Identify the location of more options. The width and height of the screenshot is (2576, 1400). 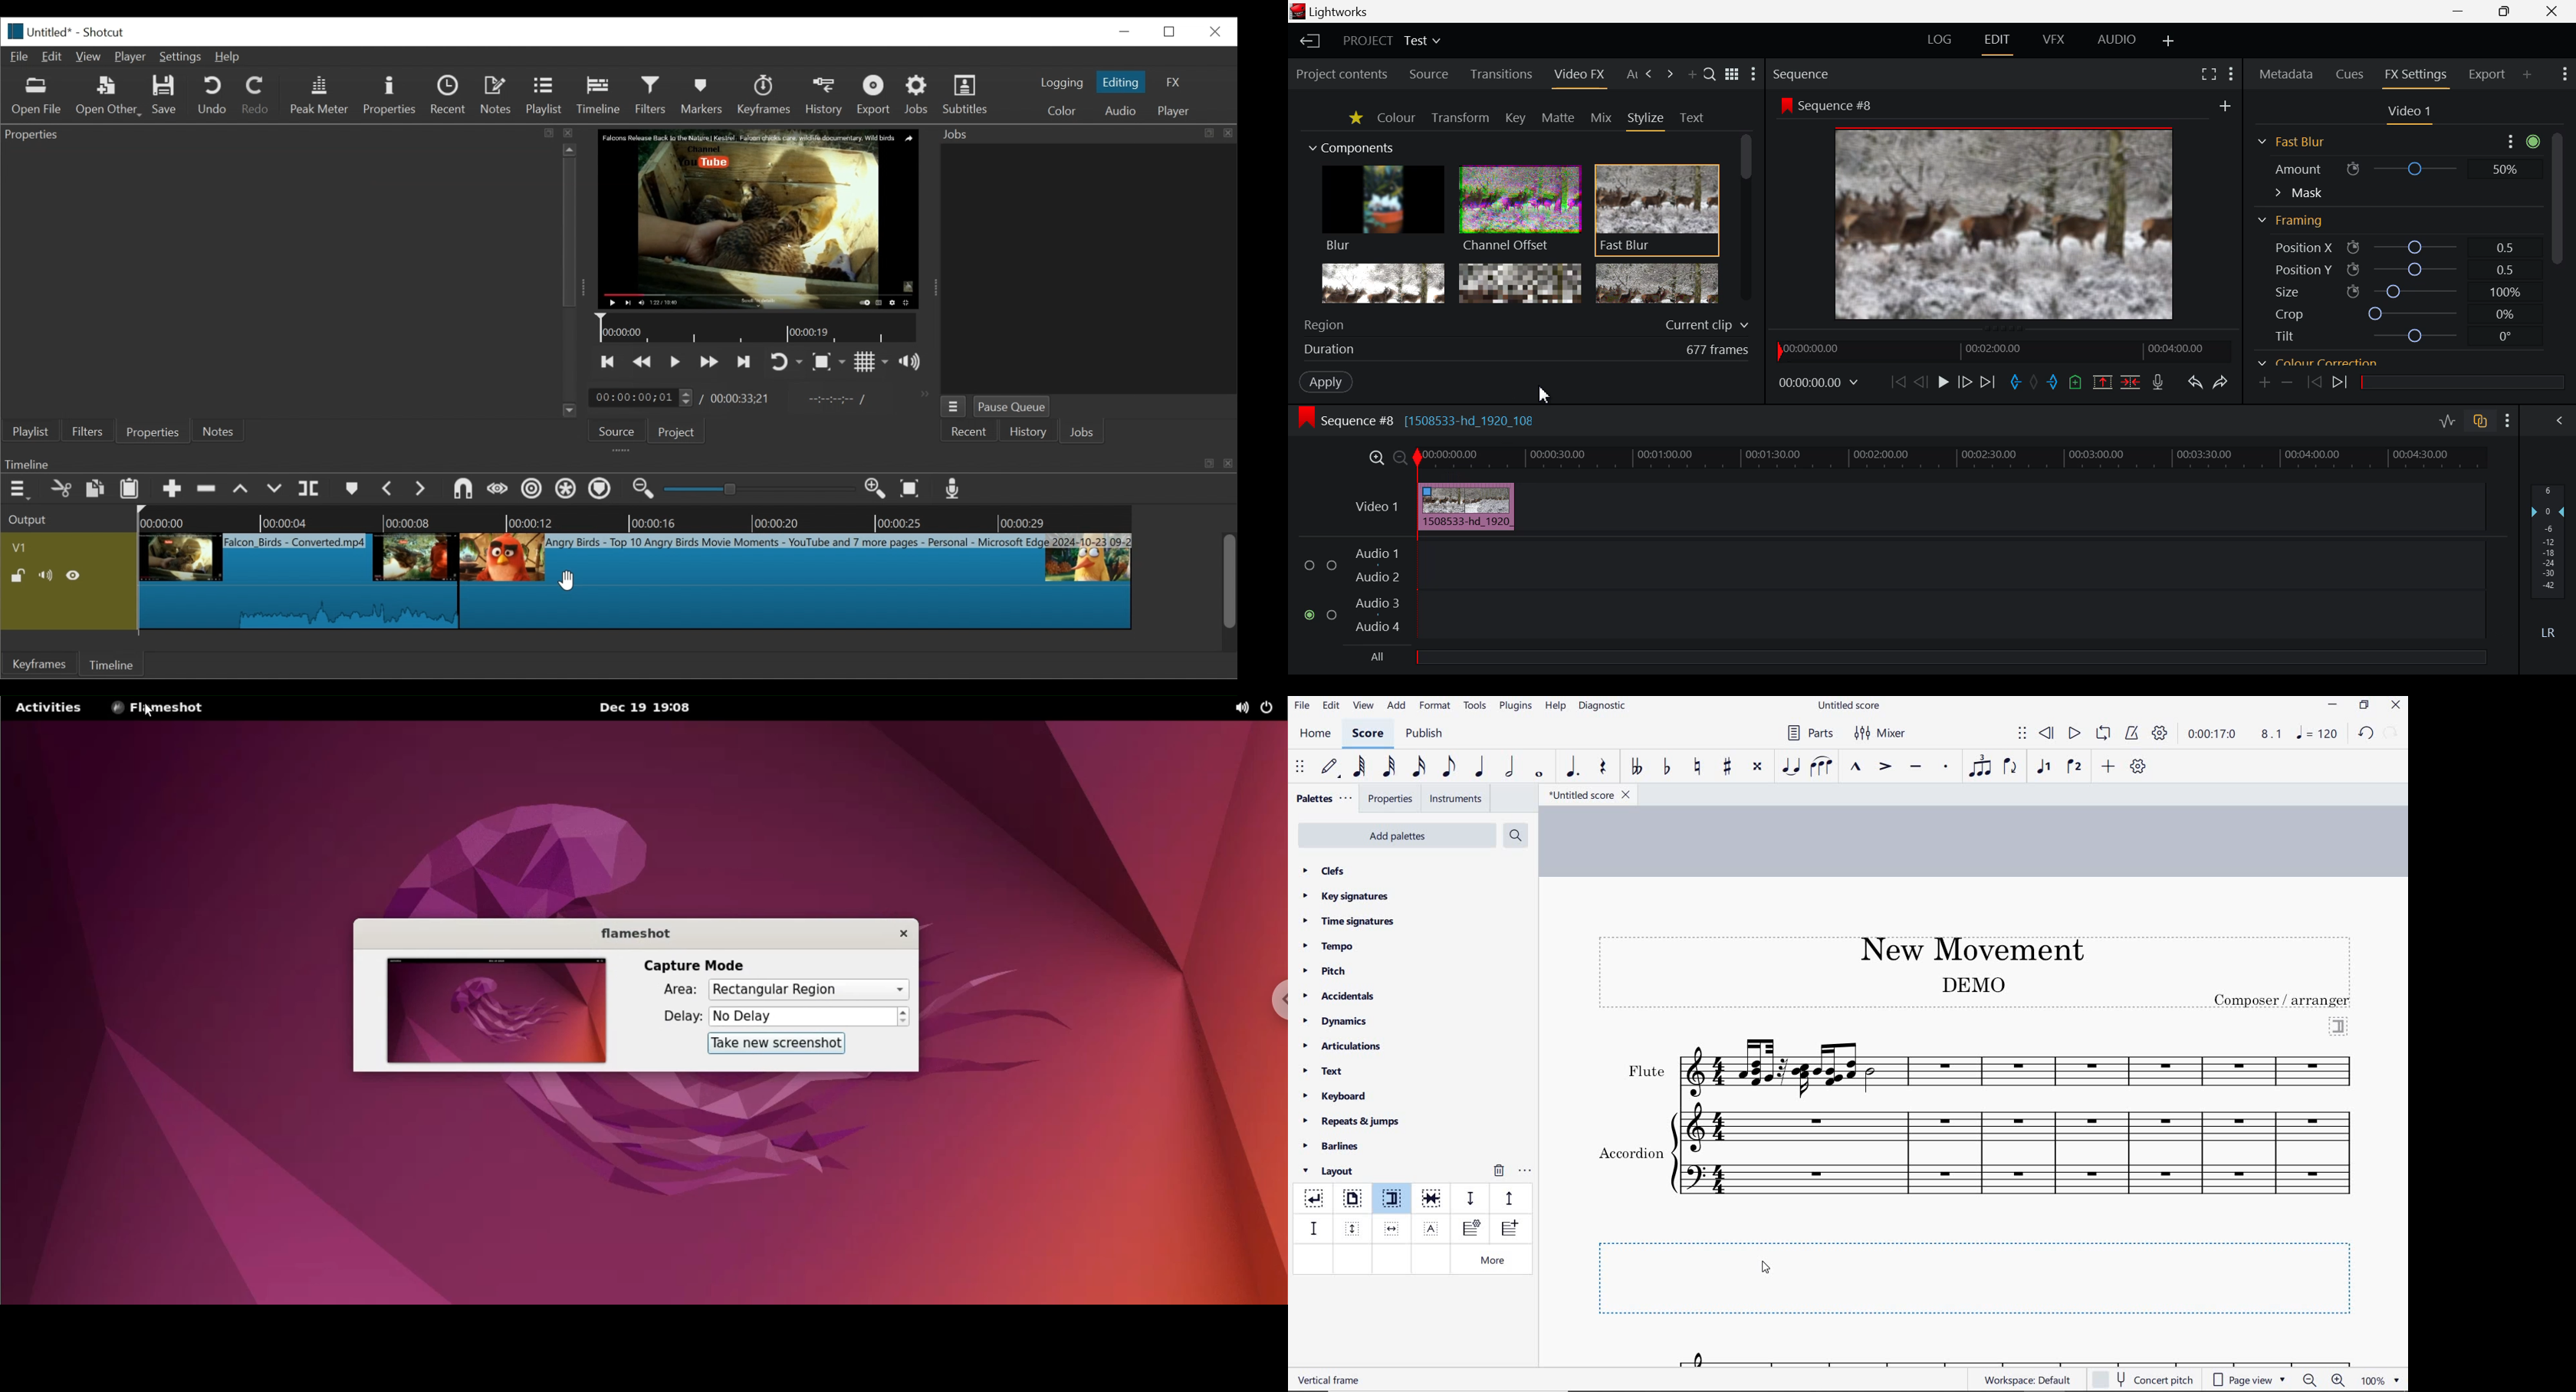
(2505, 142).